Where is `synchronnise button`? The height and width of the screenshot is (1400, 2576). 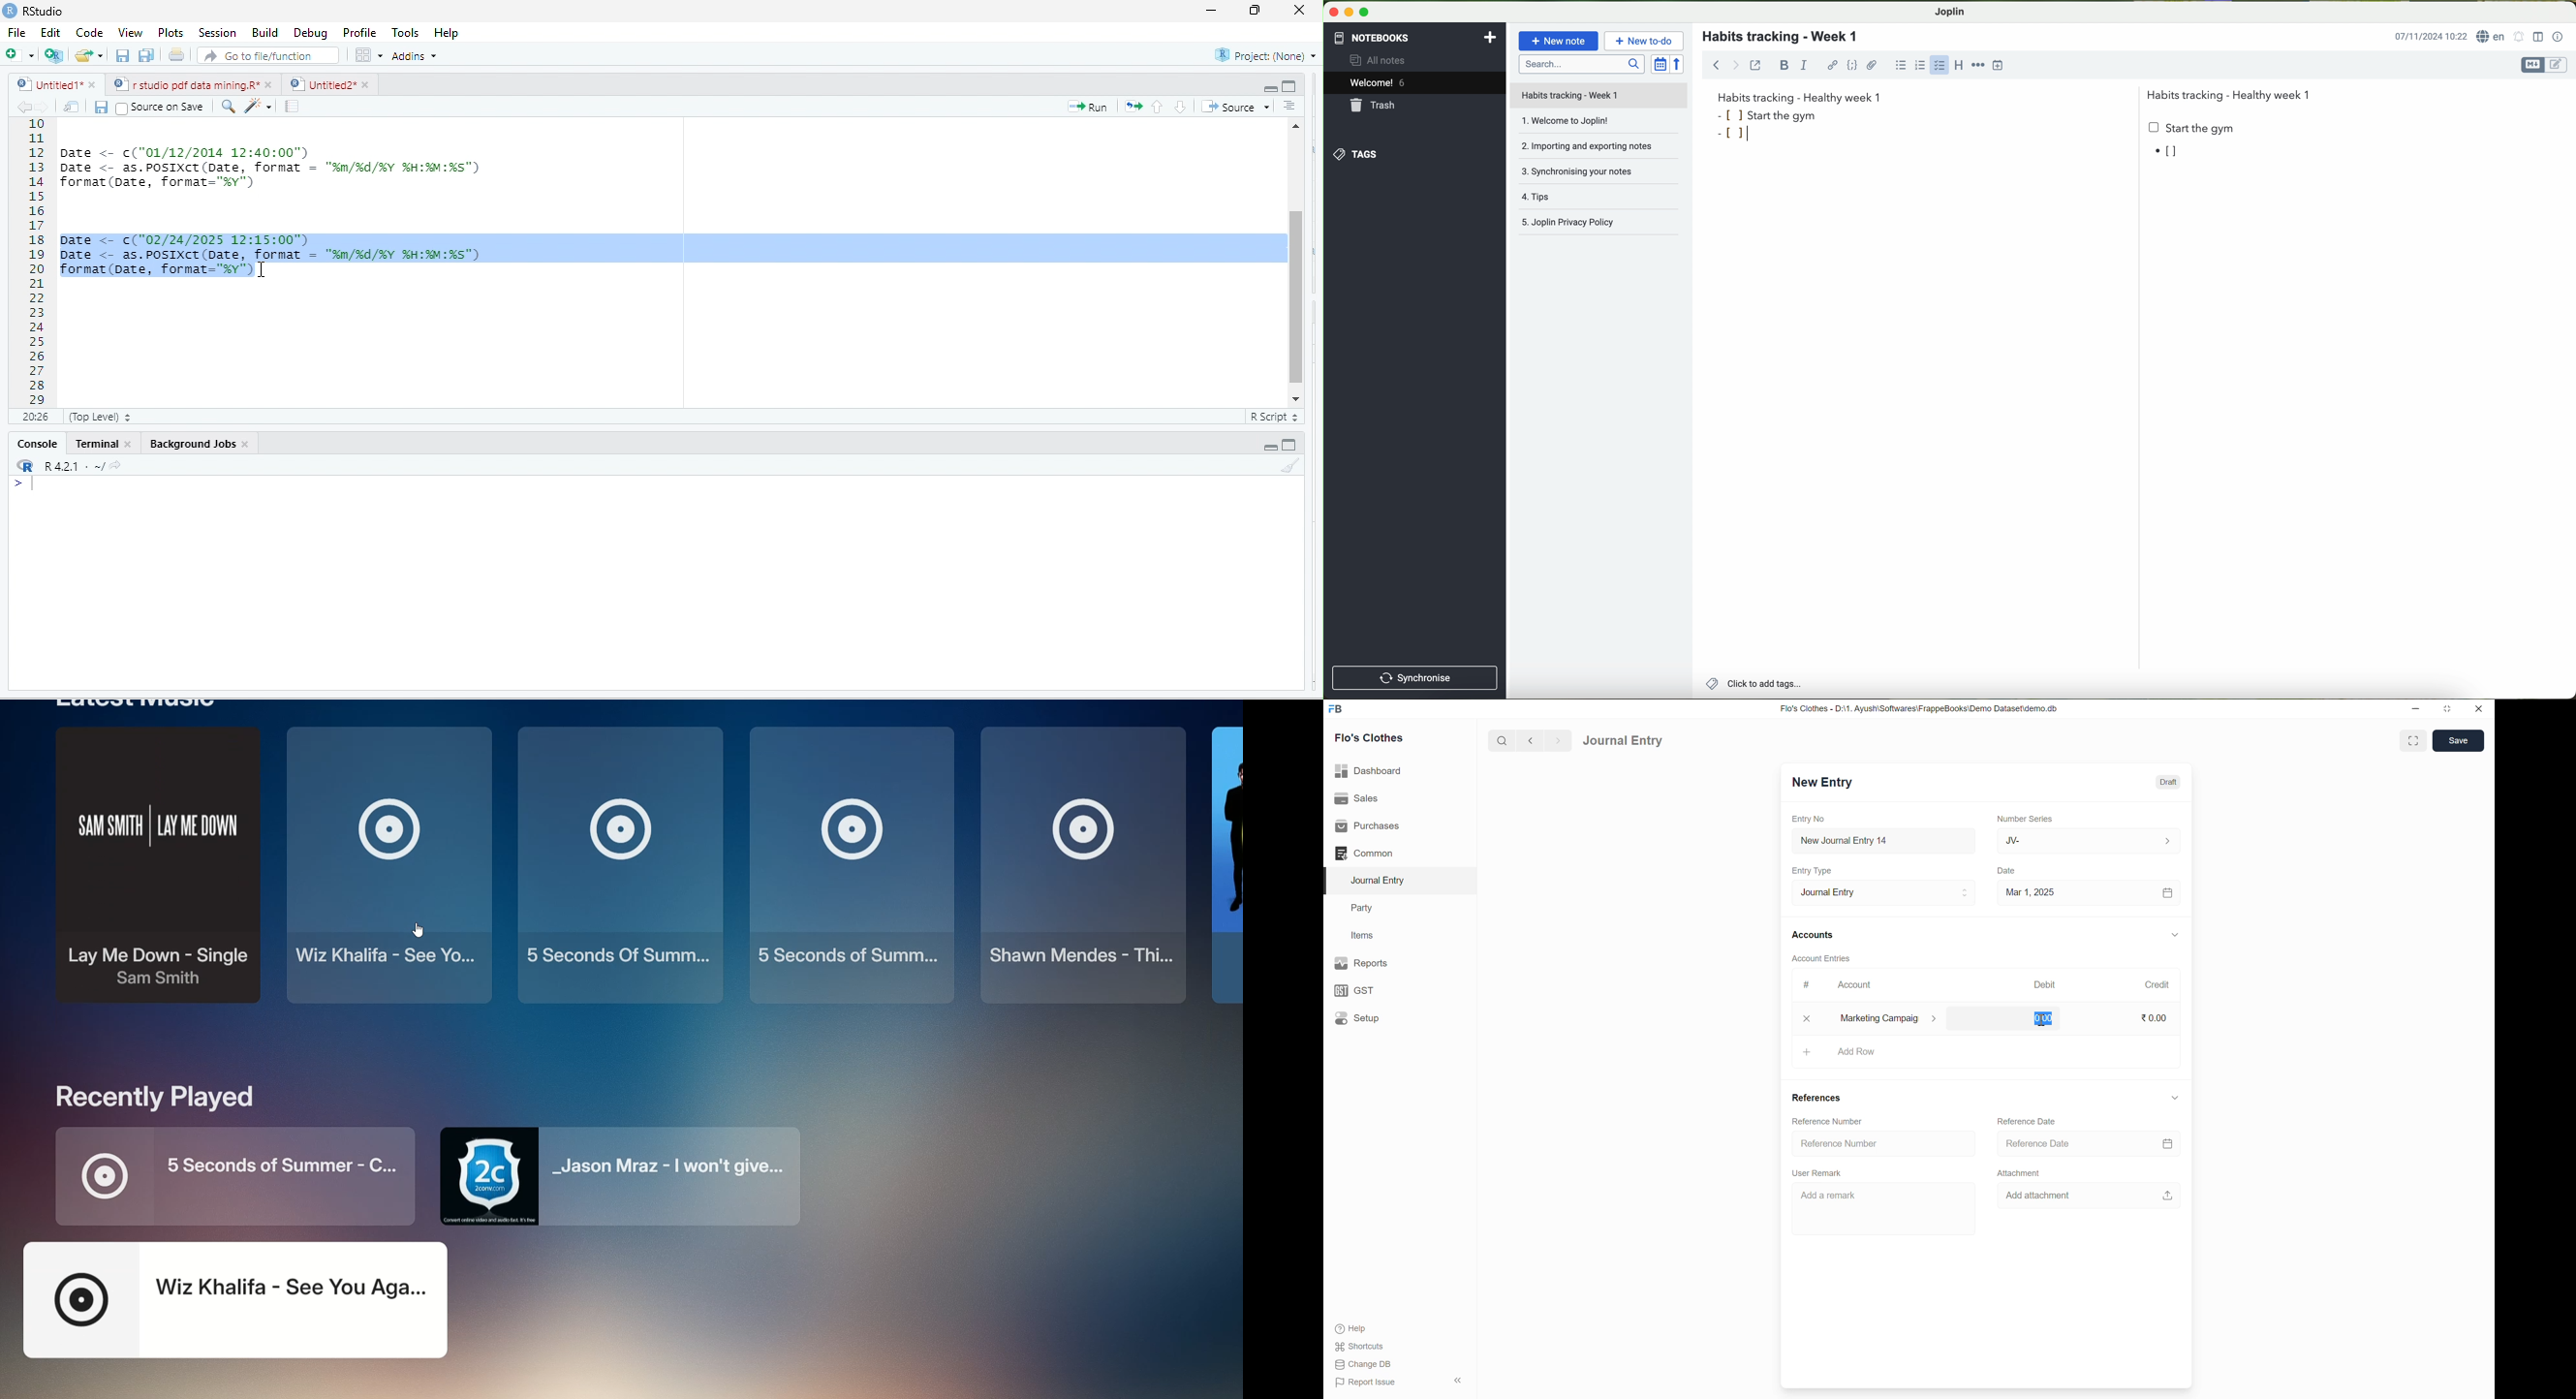
synchronnise button is located at coordinates (1413, 679).